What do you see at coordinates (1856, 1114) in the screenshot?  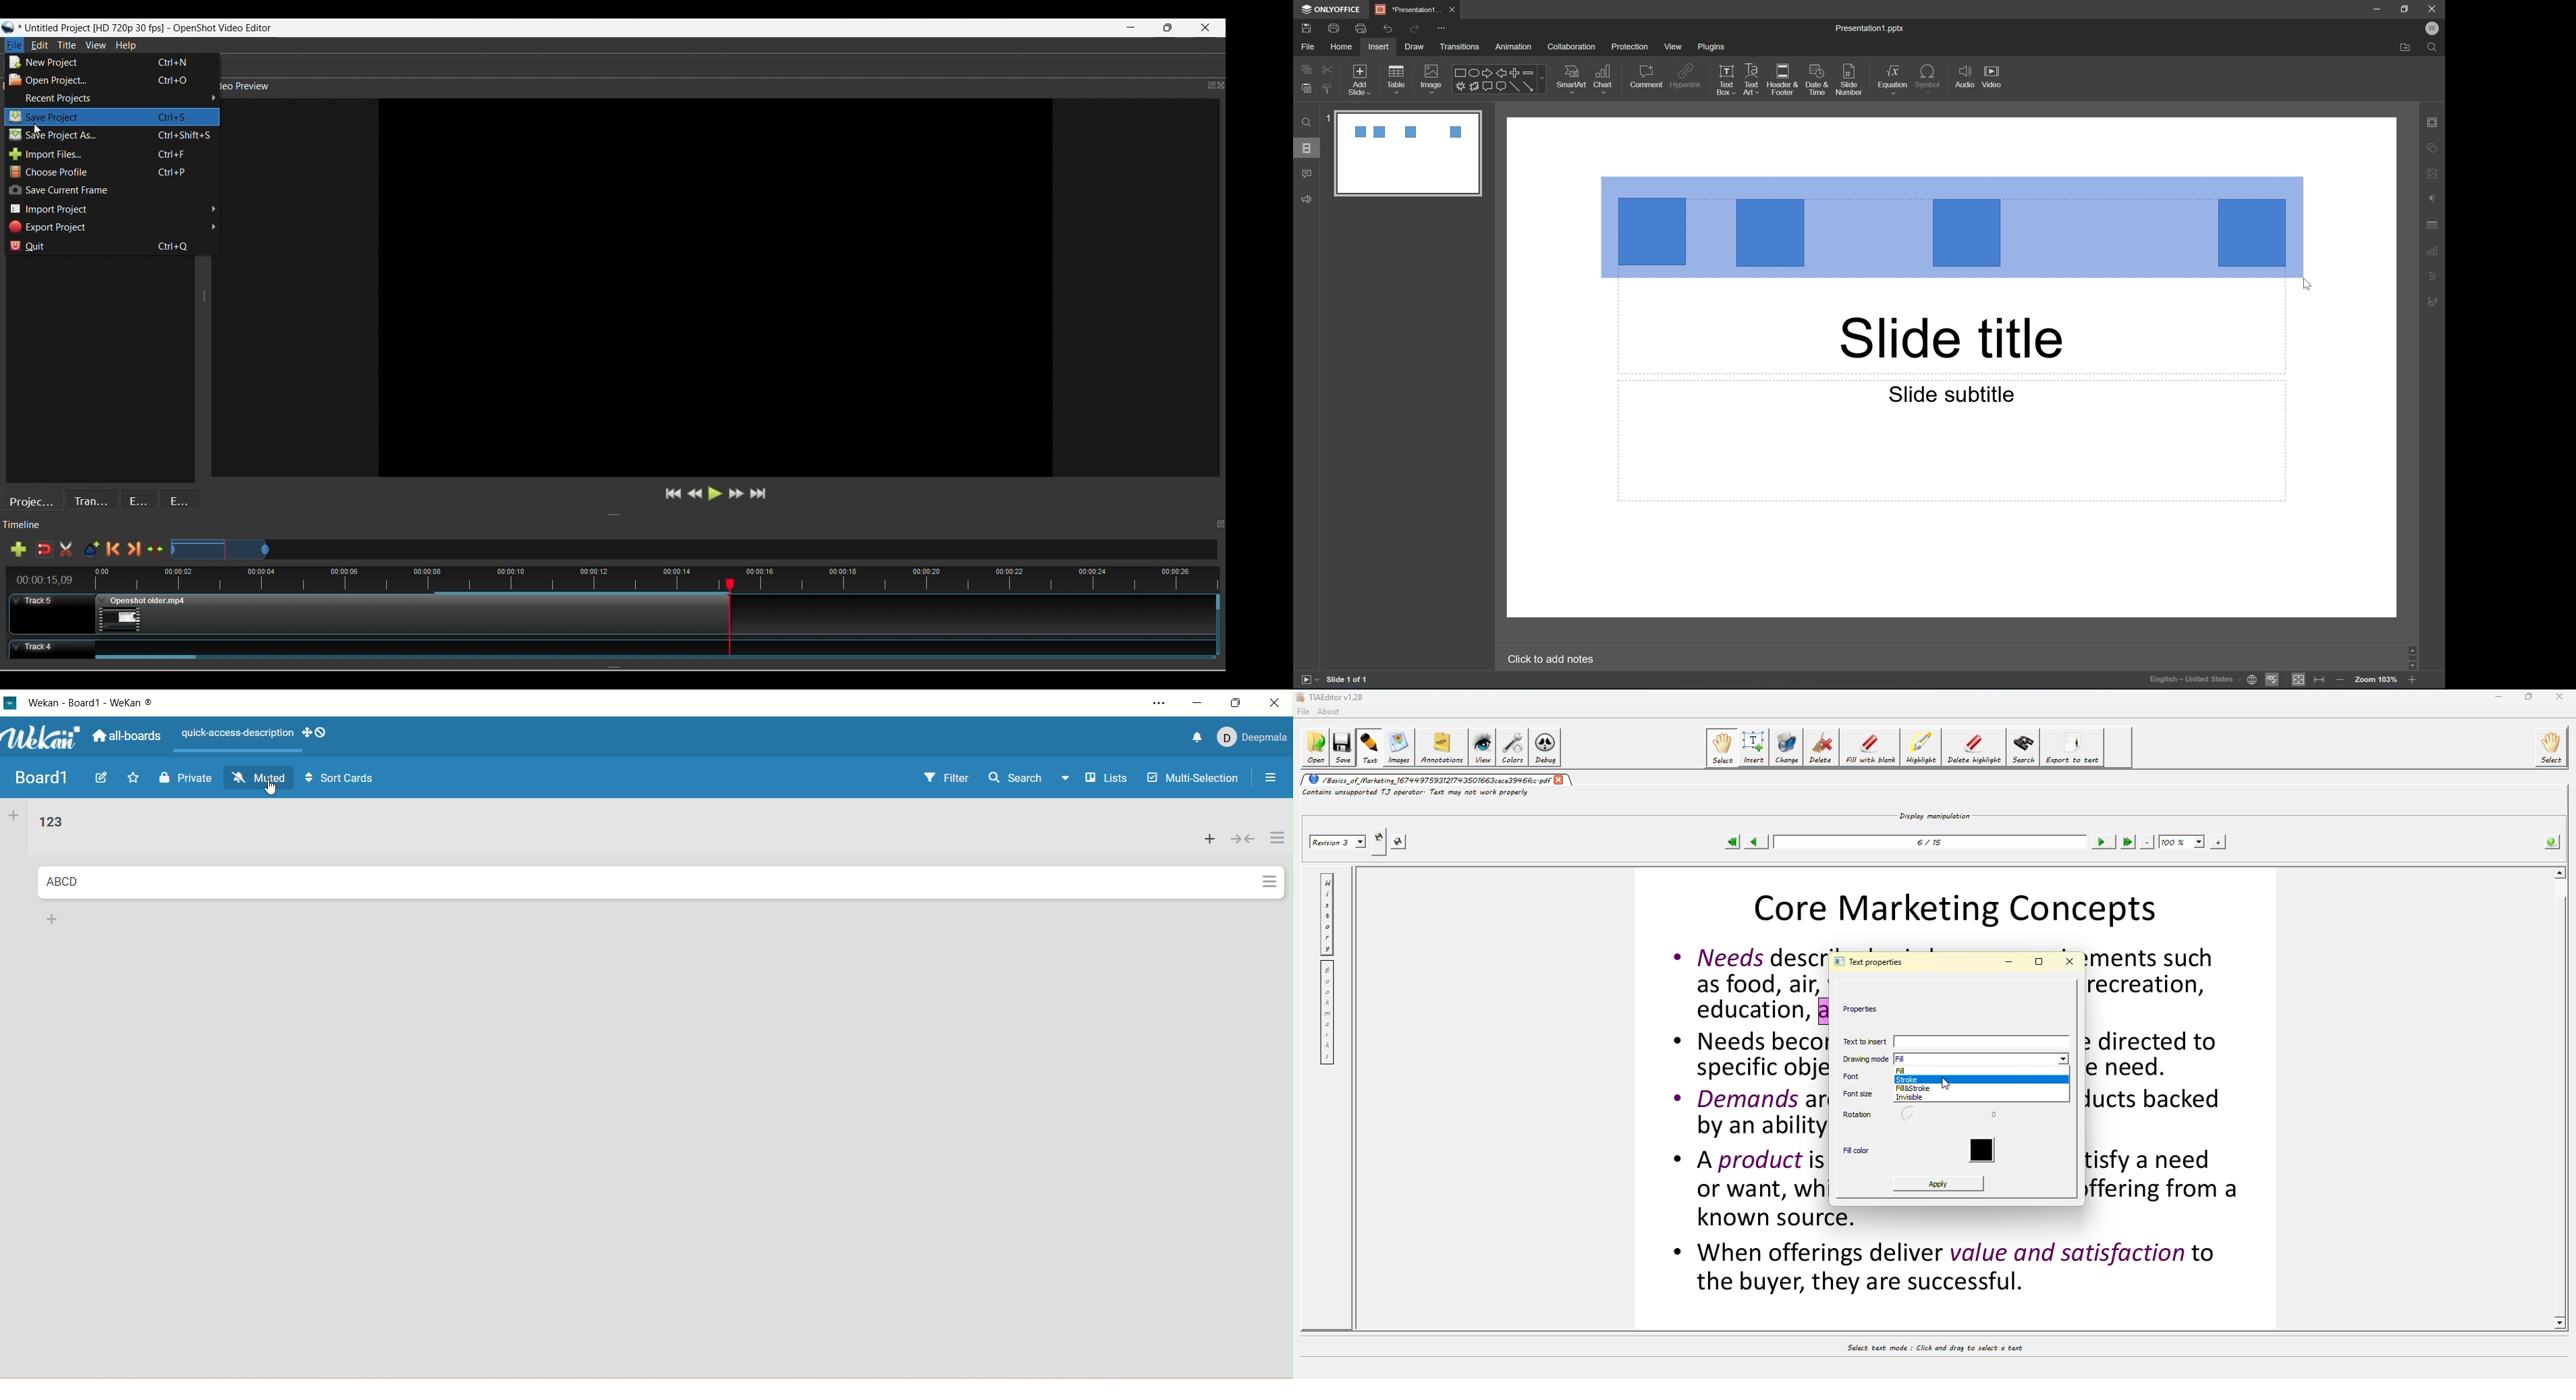 I see `rotation` at bounding box center [1856, 1114].